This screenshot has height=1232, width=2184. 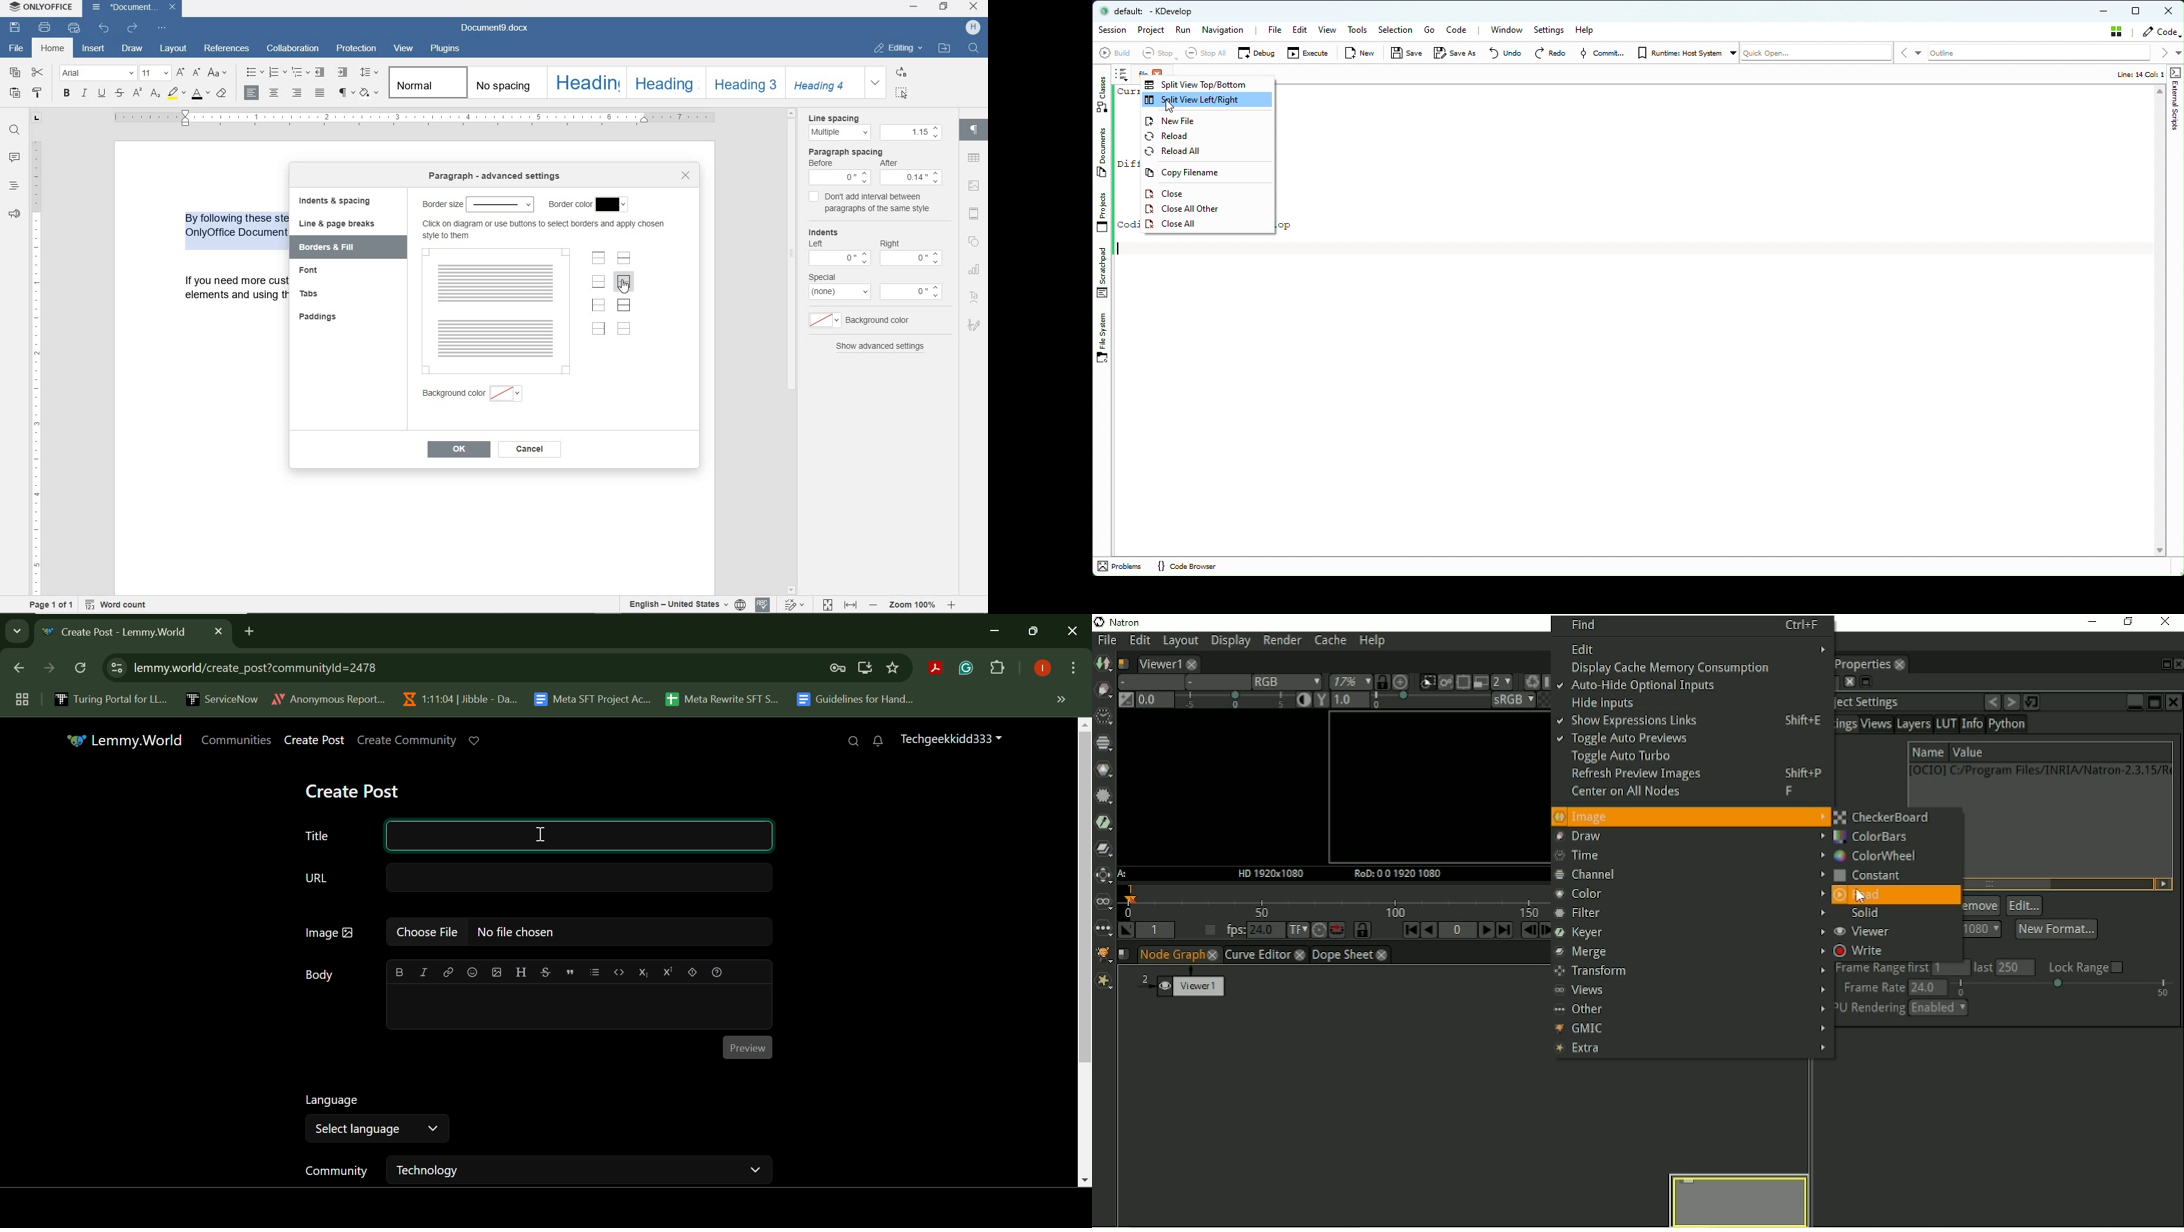 What do you see at coordinates (998, 670) in the screenshot?
I see `Plugins` at bounding box center [998, 670].